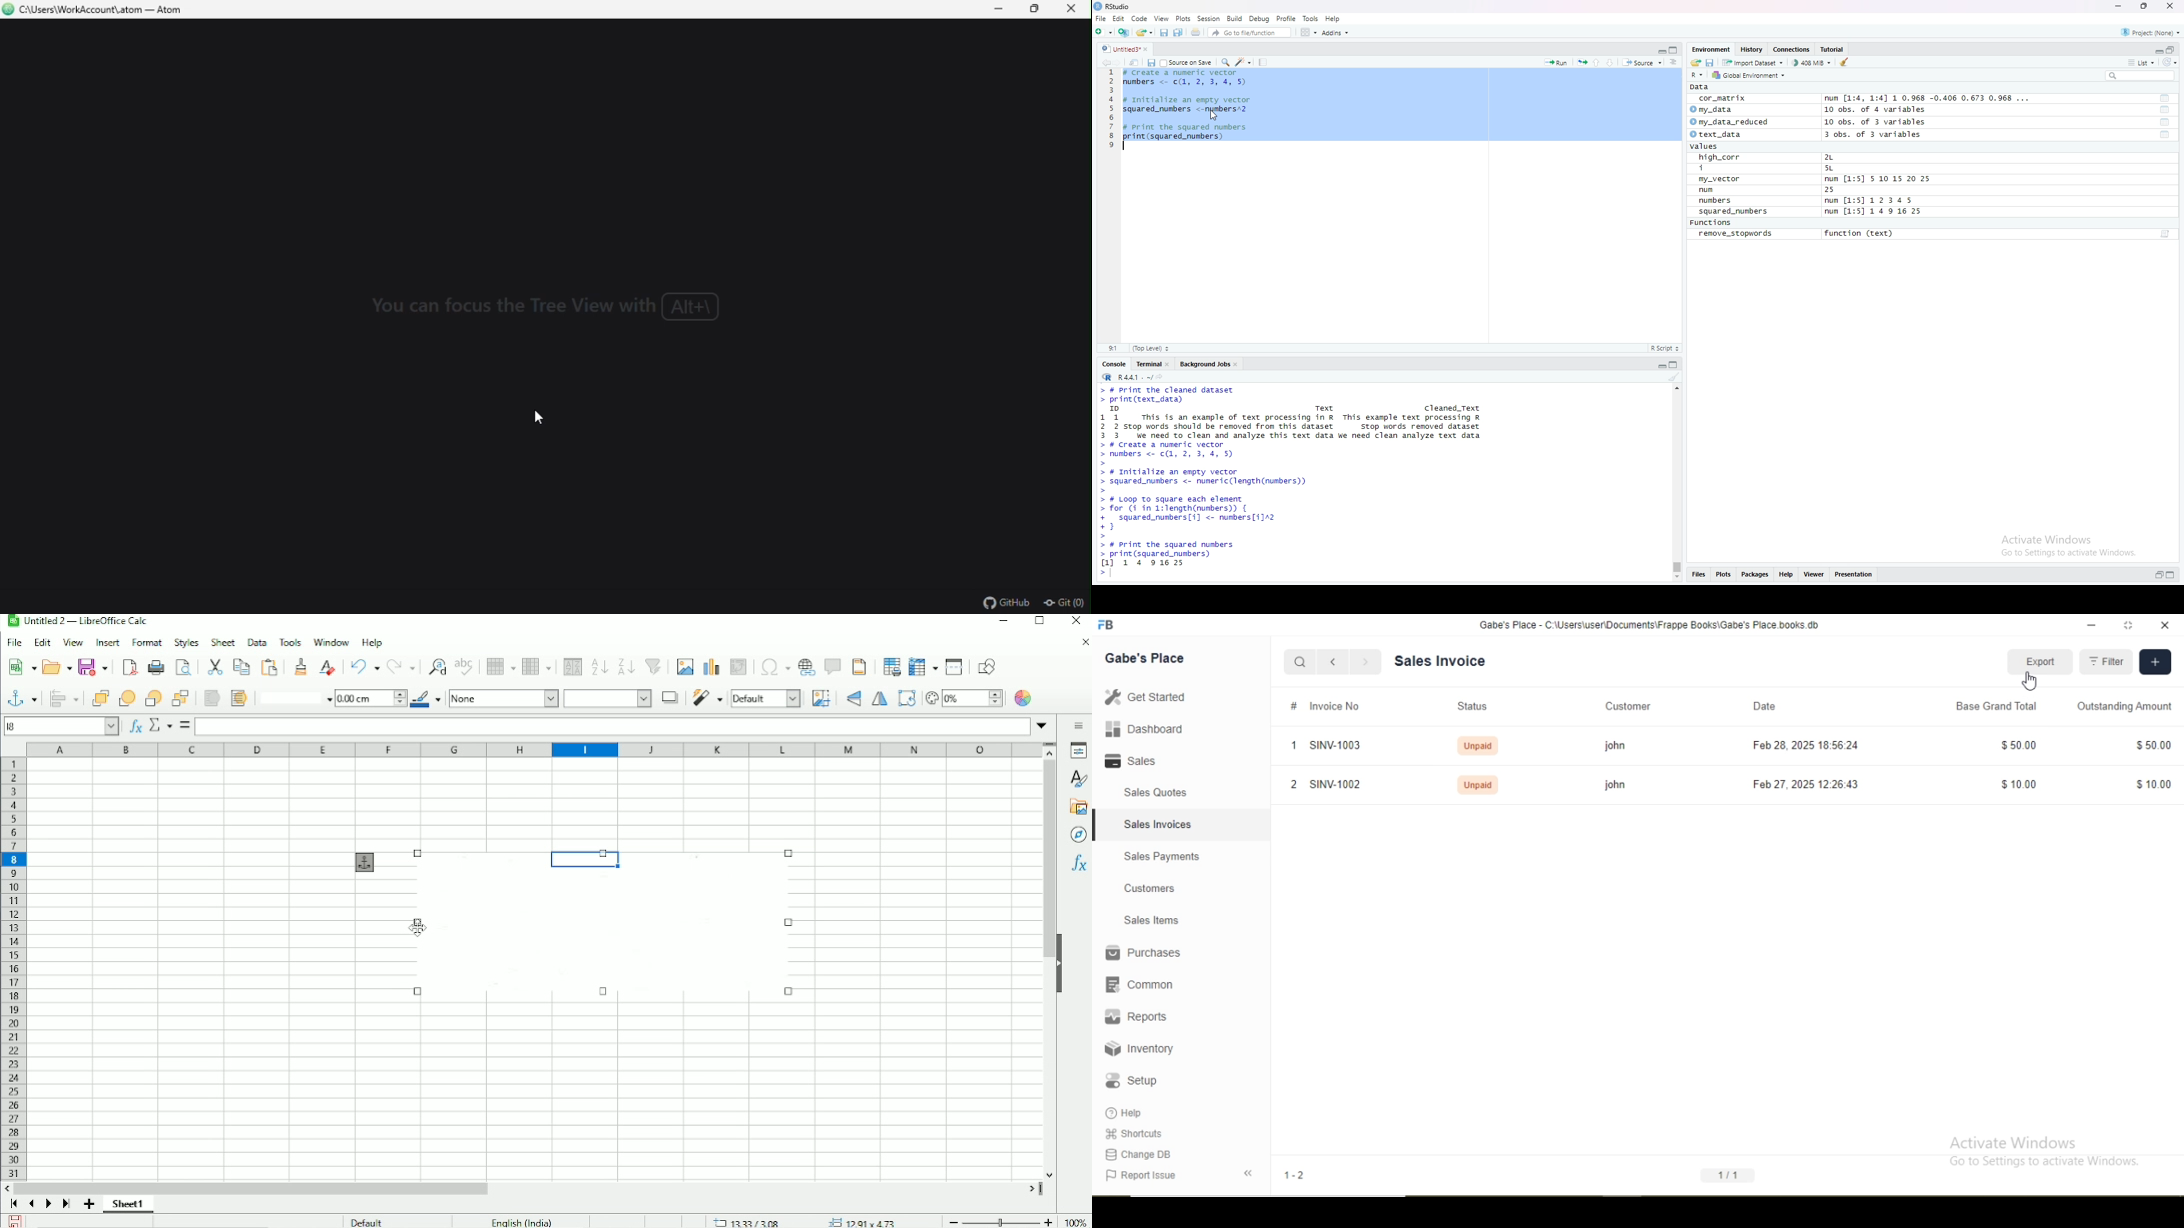 The height and width of the screenshot is (1232, 2184). Describe the element at coordinates (1120, 61) in the screenshot. I see `move forward` at that location.